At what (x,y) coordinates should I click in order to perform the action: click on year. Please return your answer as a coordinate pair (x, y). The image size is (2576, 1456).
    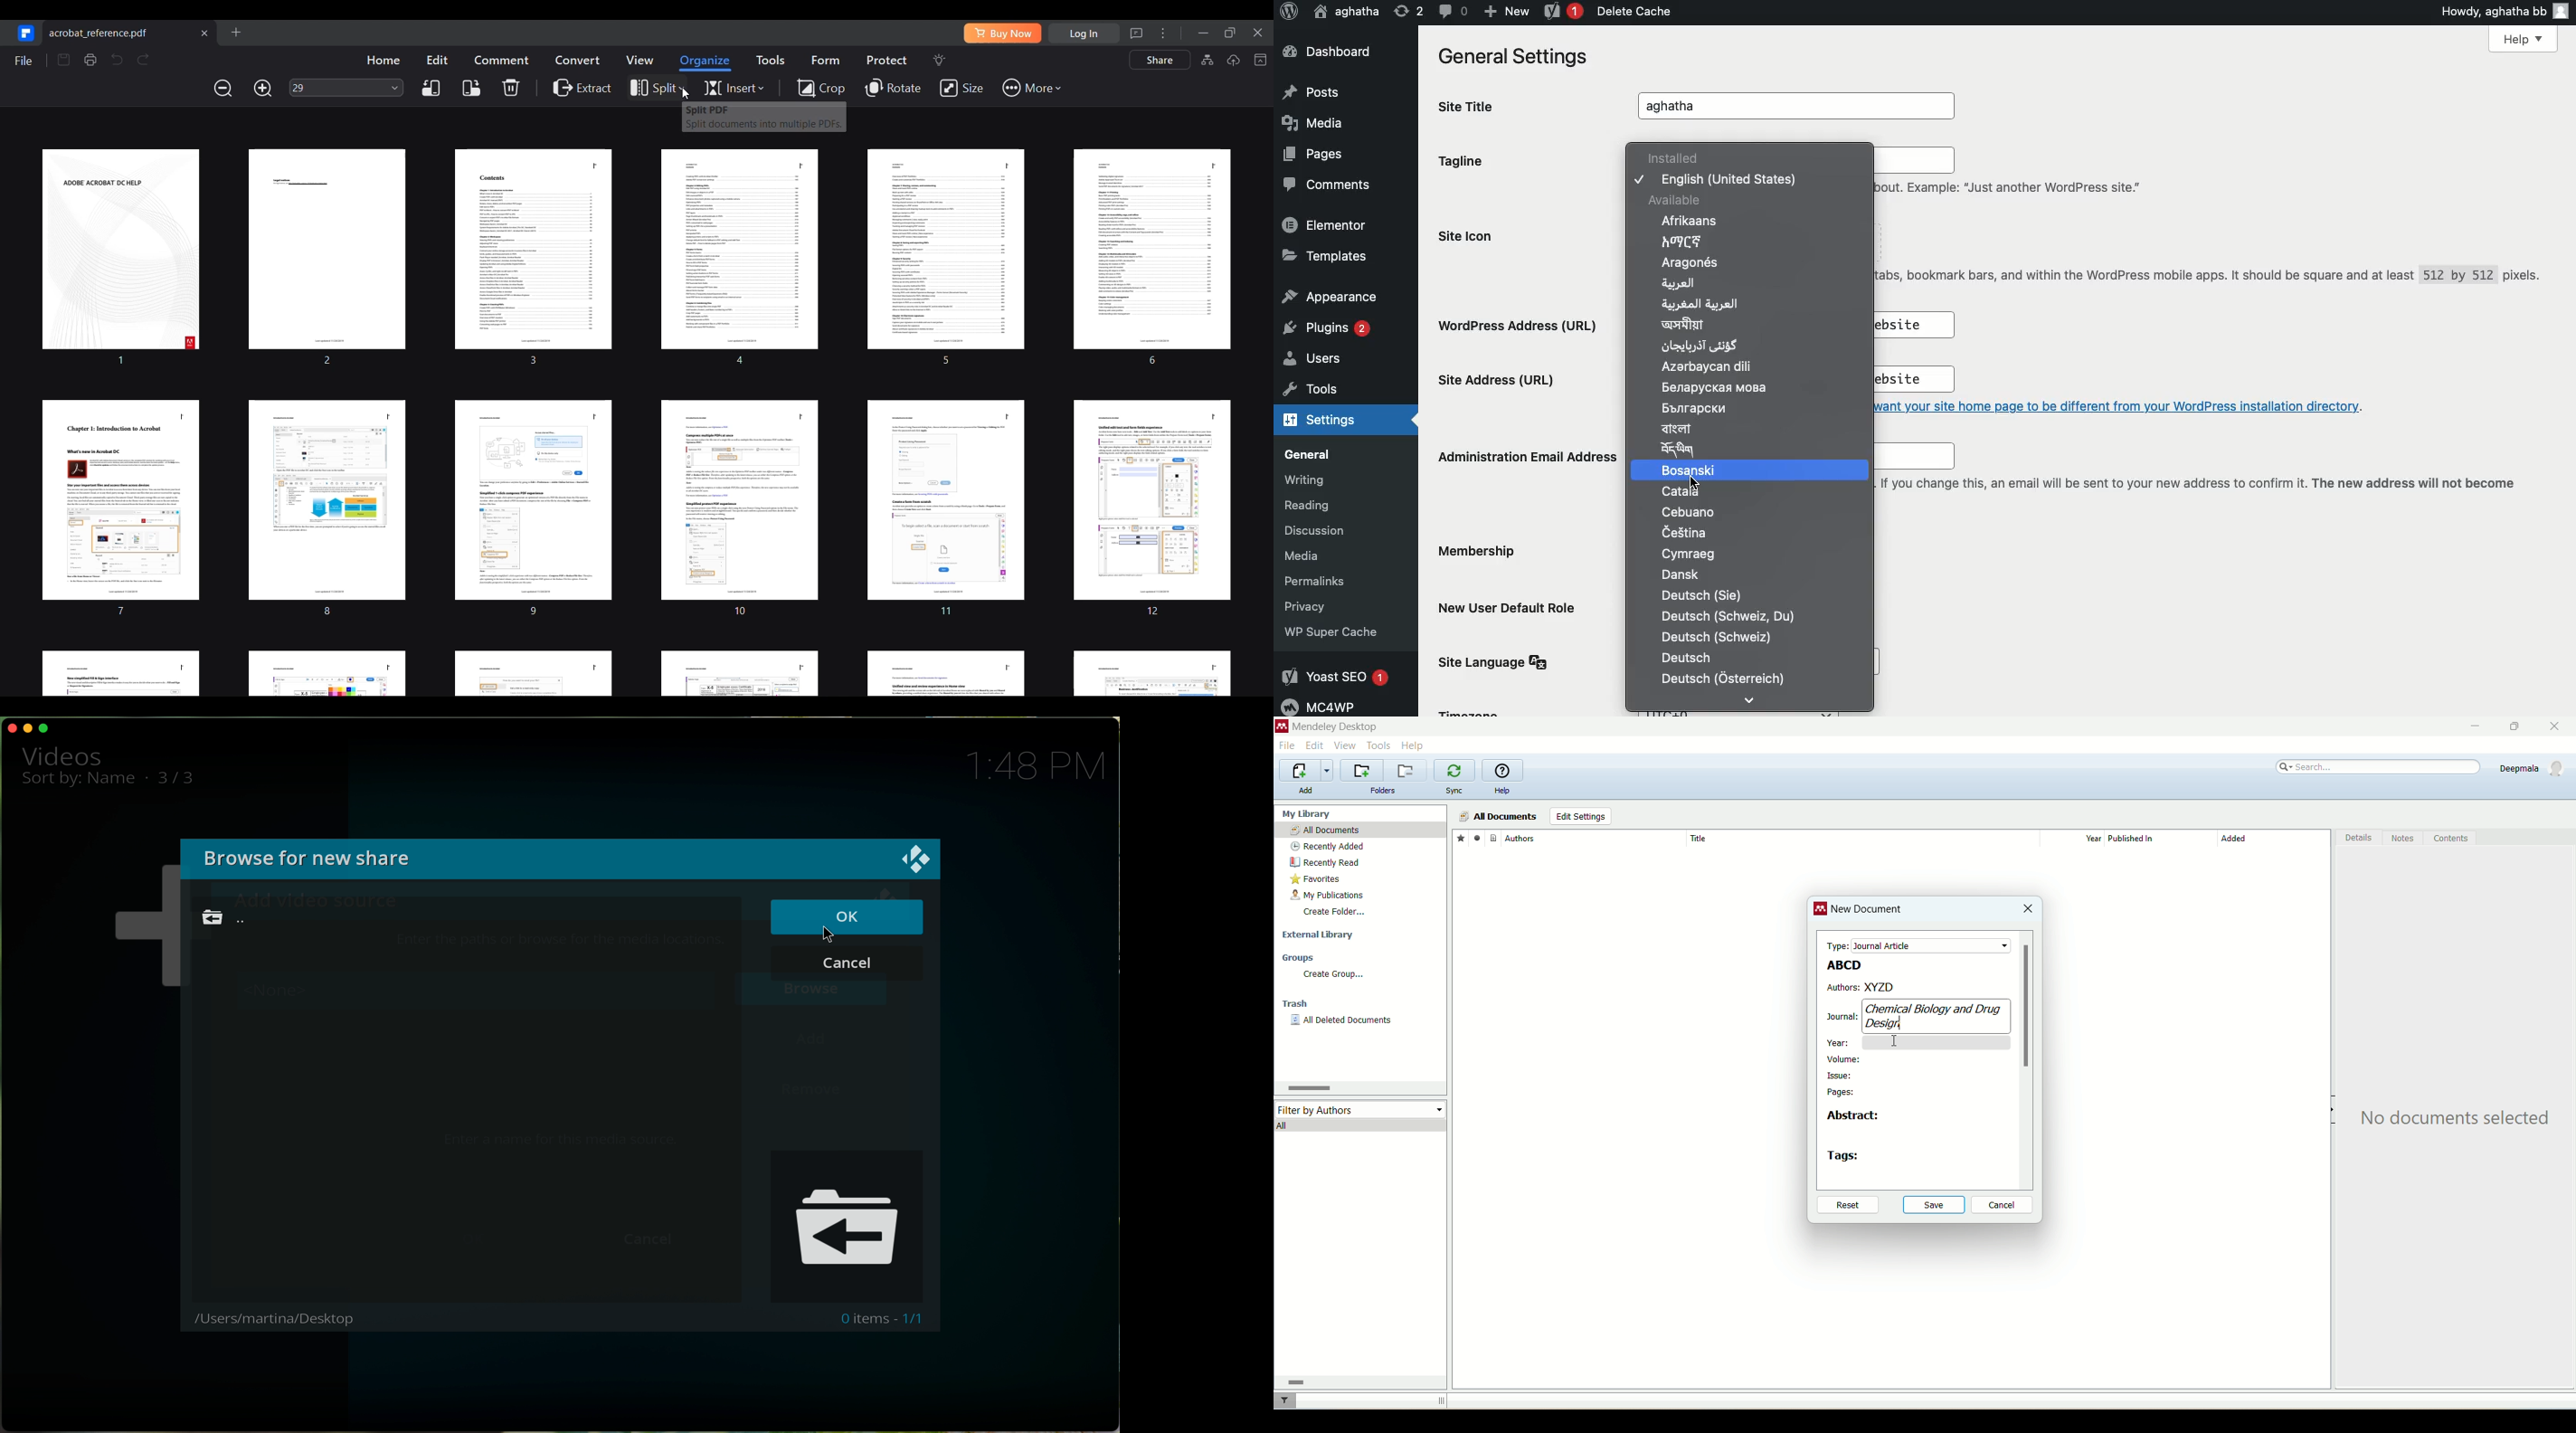
    Looking at the image, I should click on (2077, 839).